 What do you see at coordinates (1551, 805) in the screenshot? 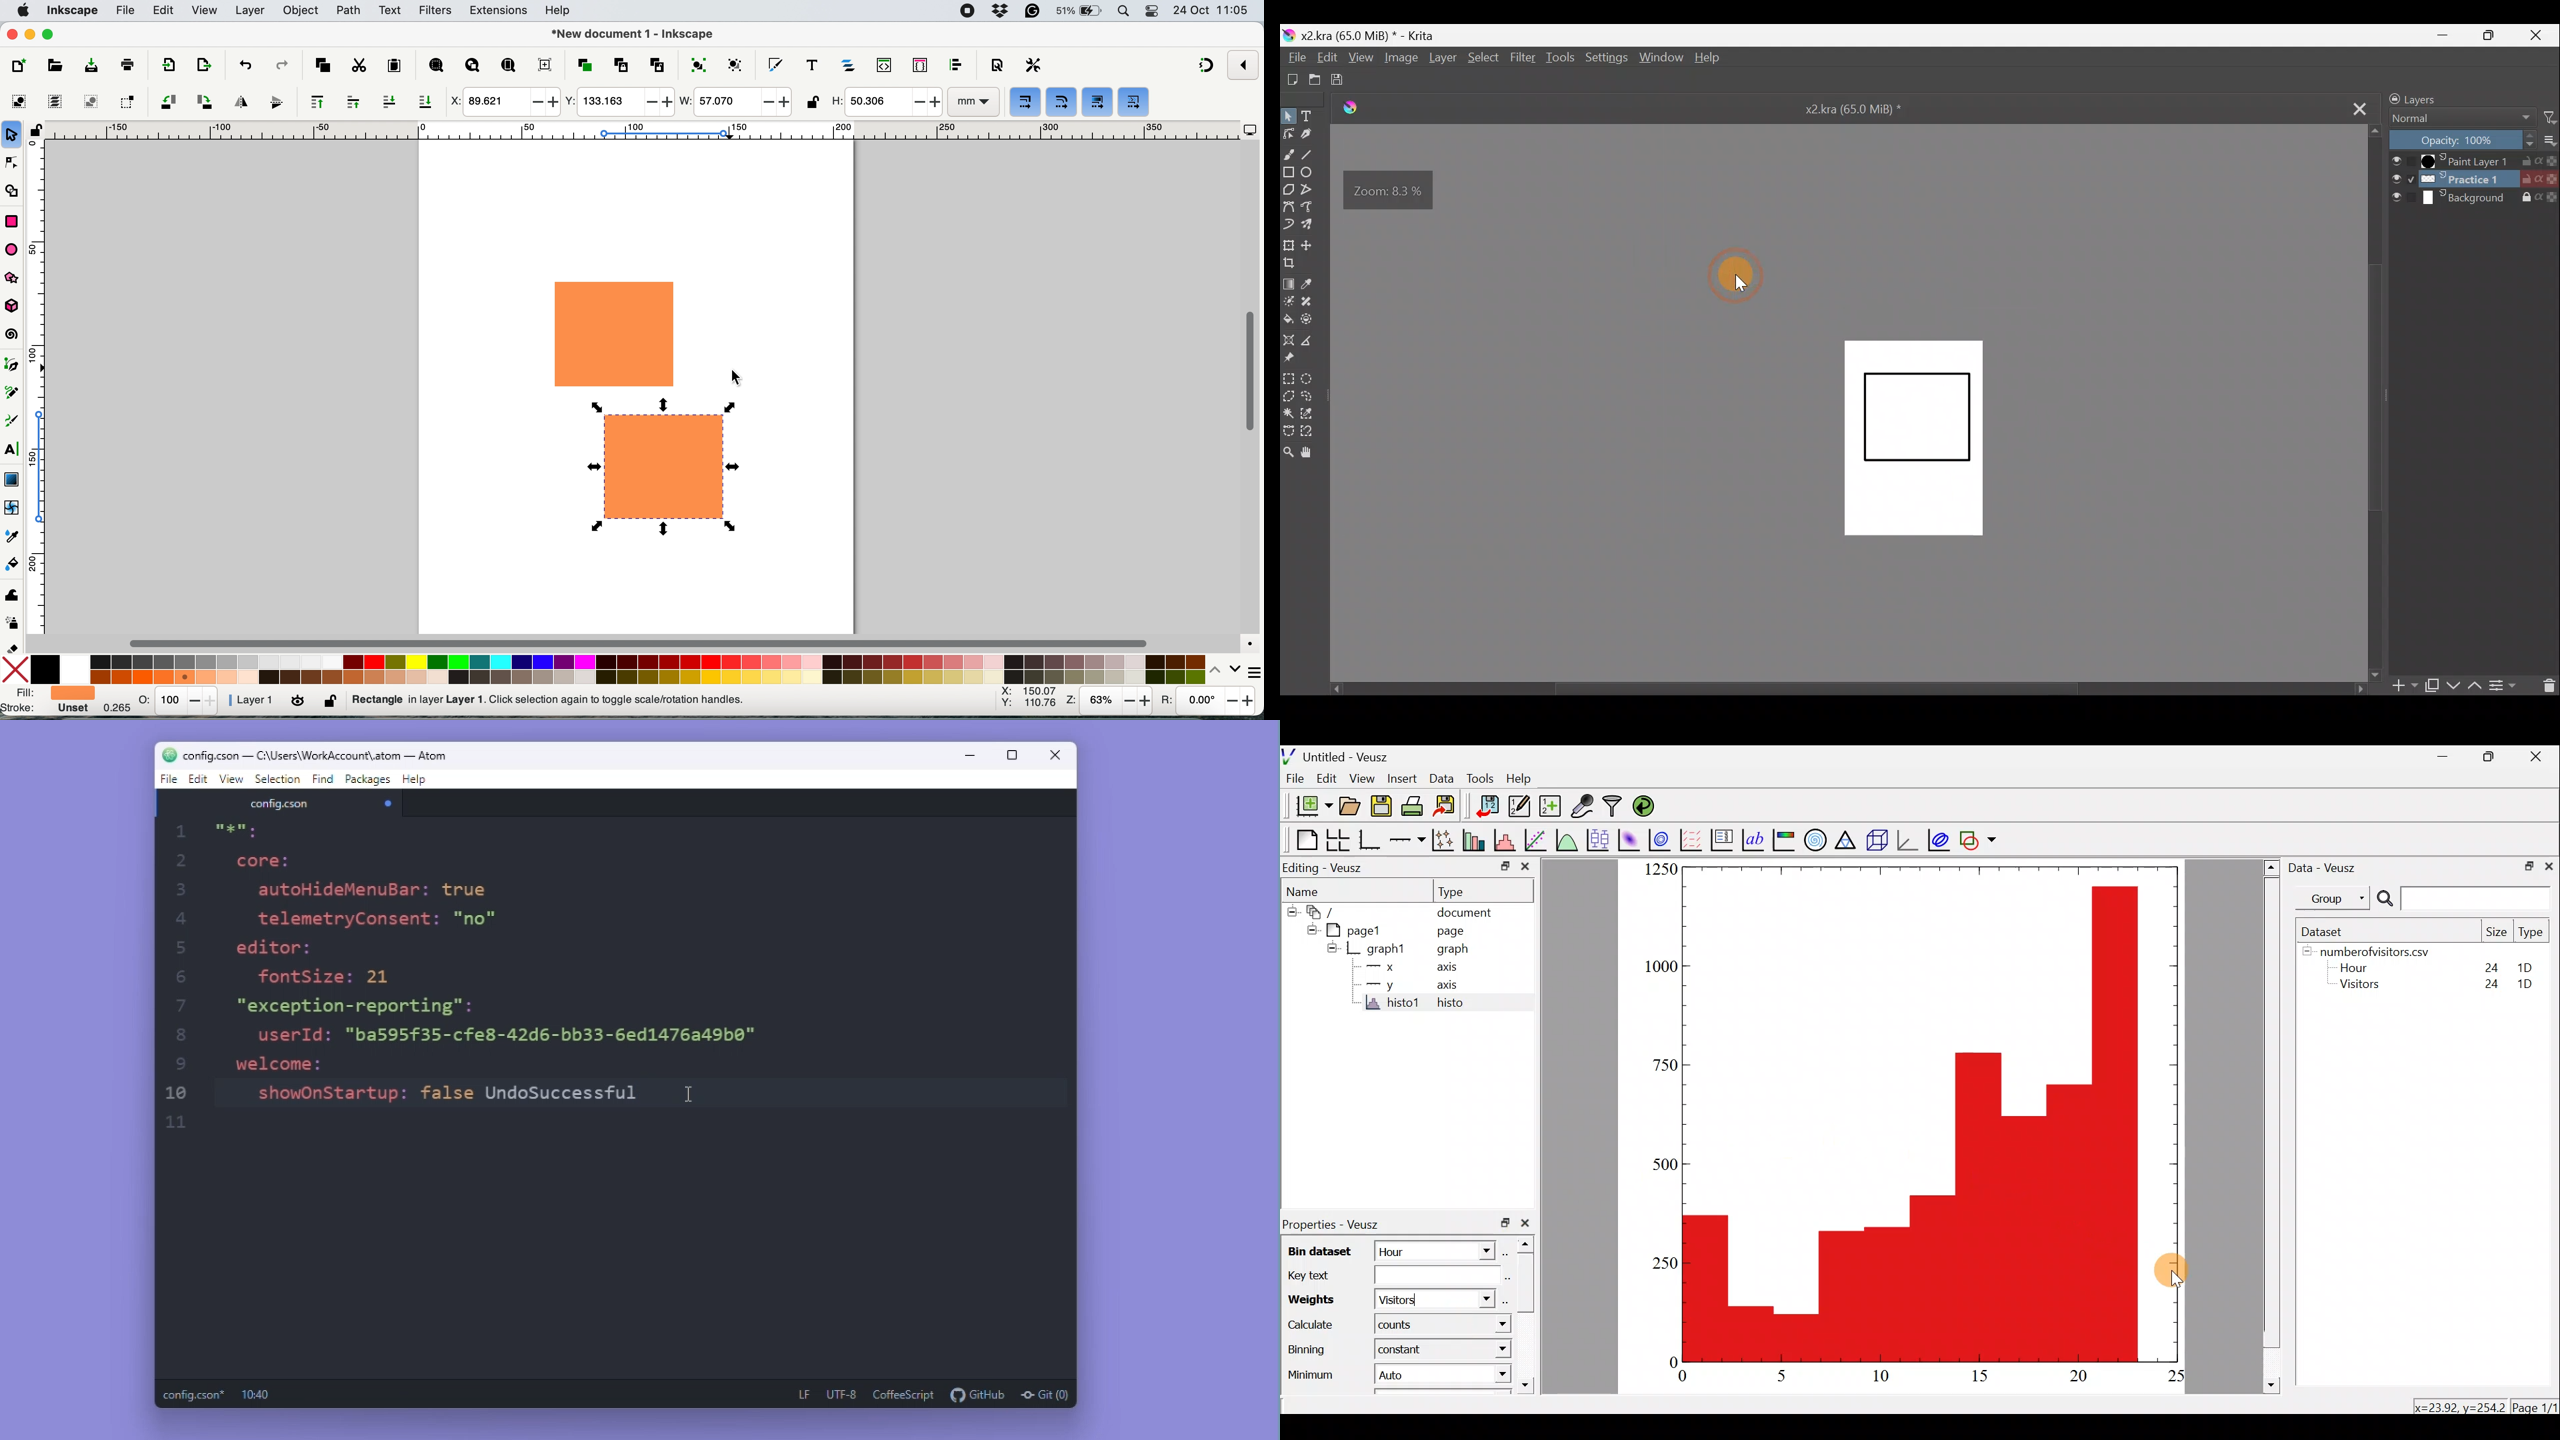
I see `create new datasets using ranges, parametrically or as functions of existing dataset.` at bounding box center [1551, 805].